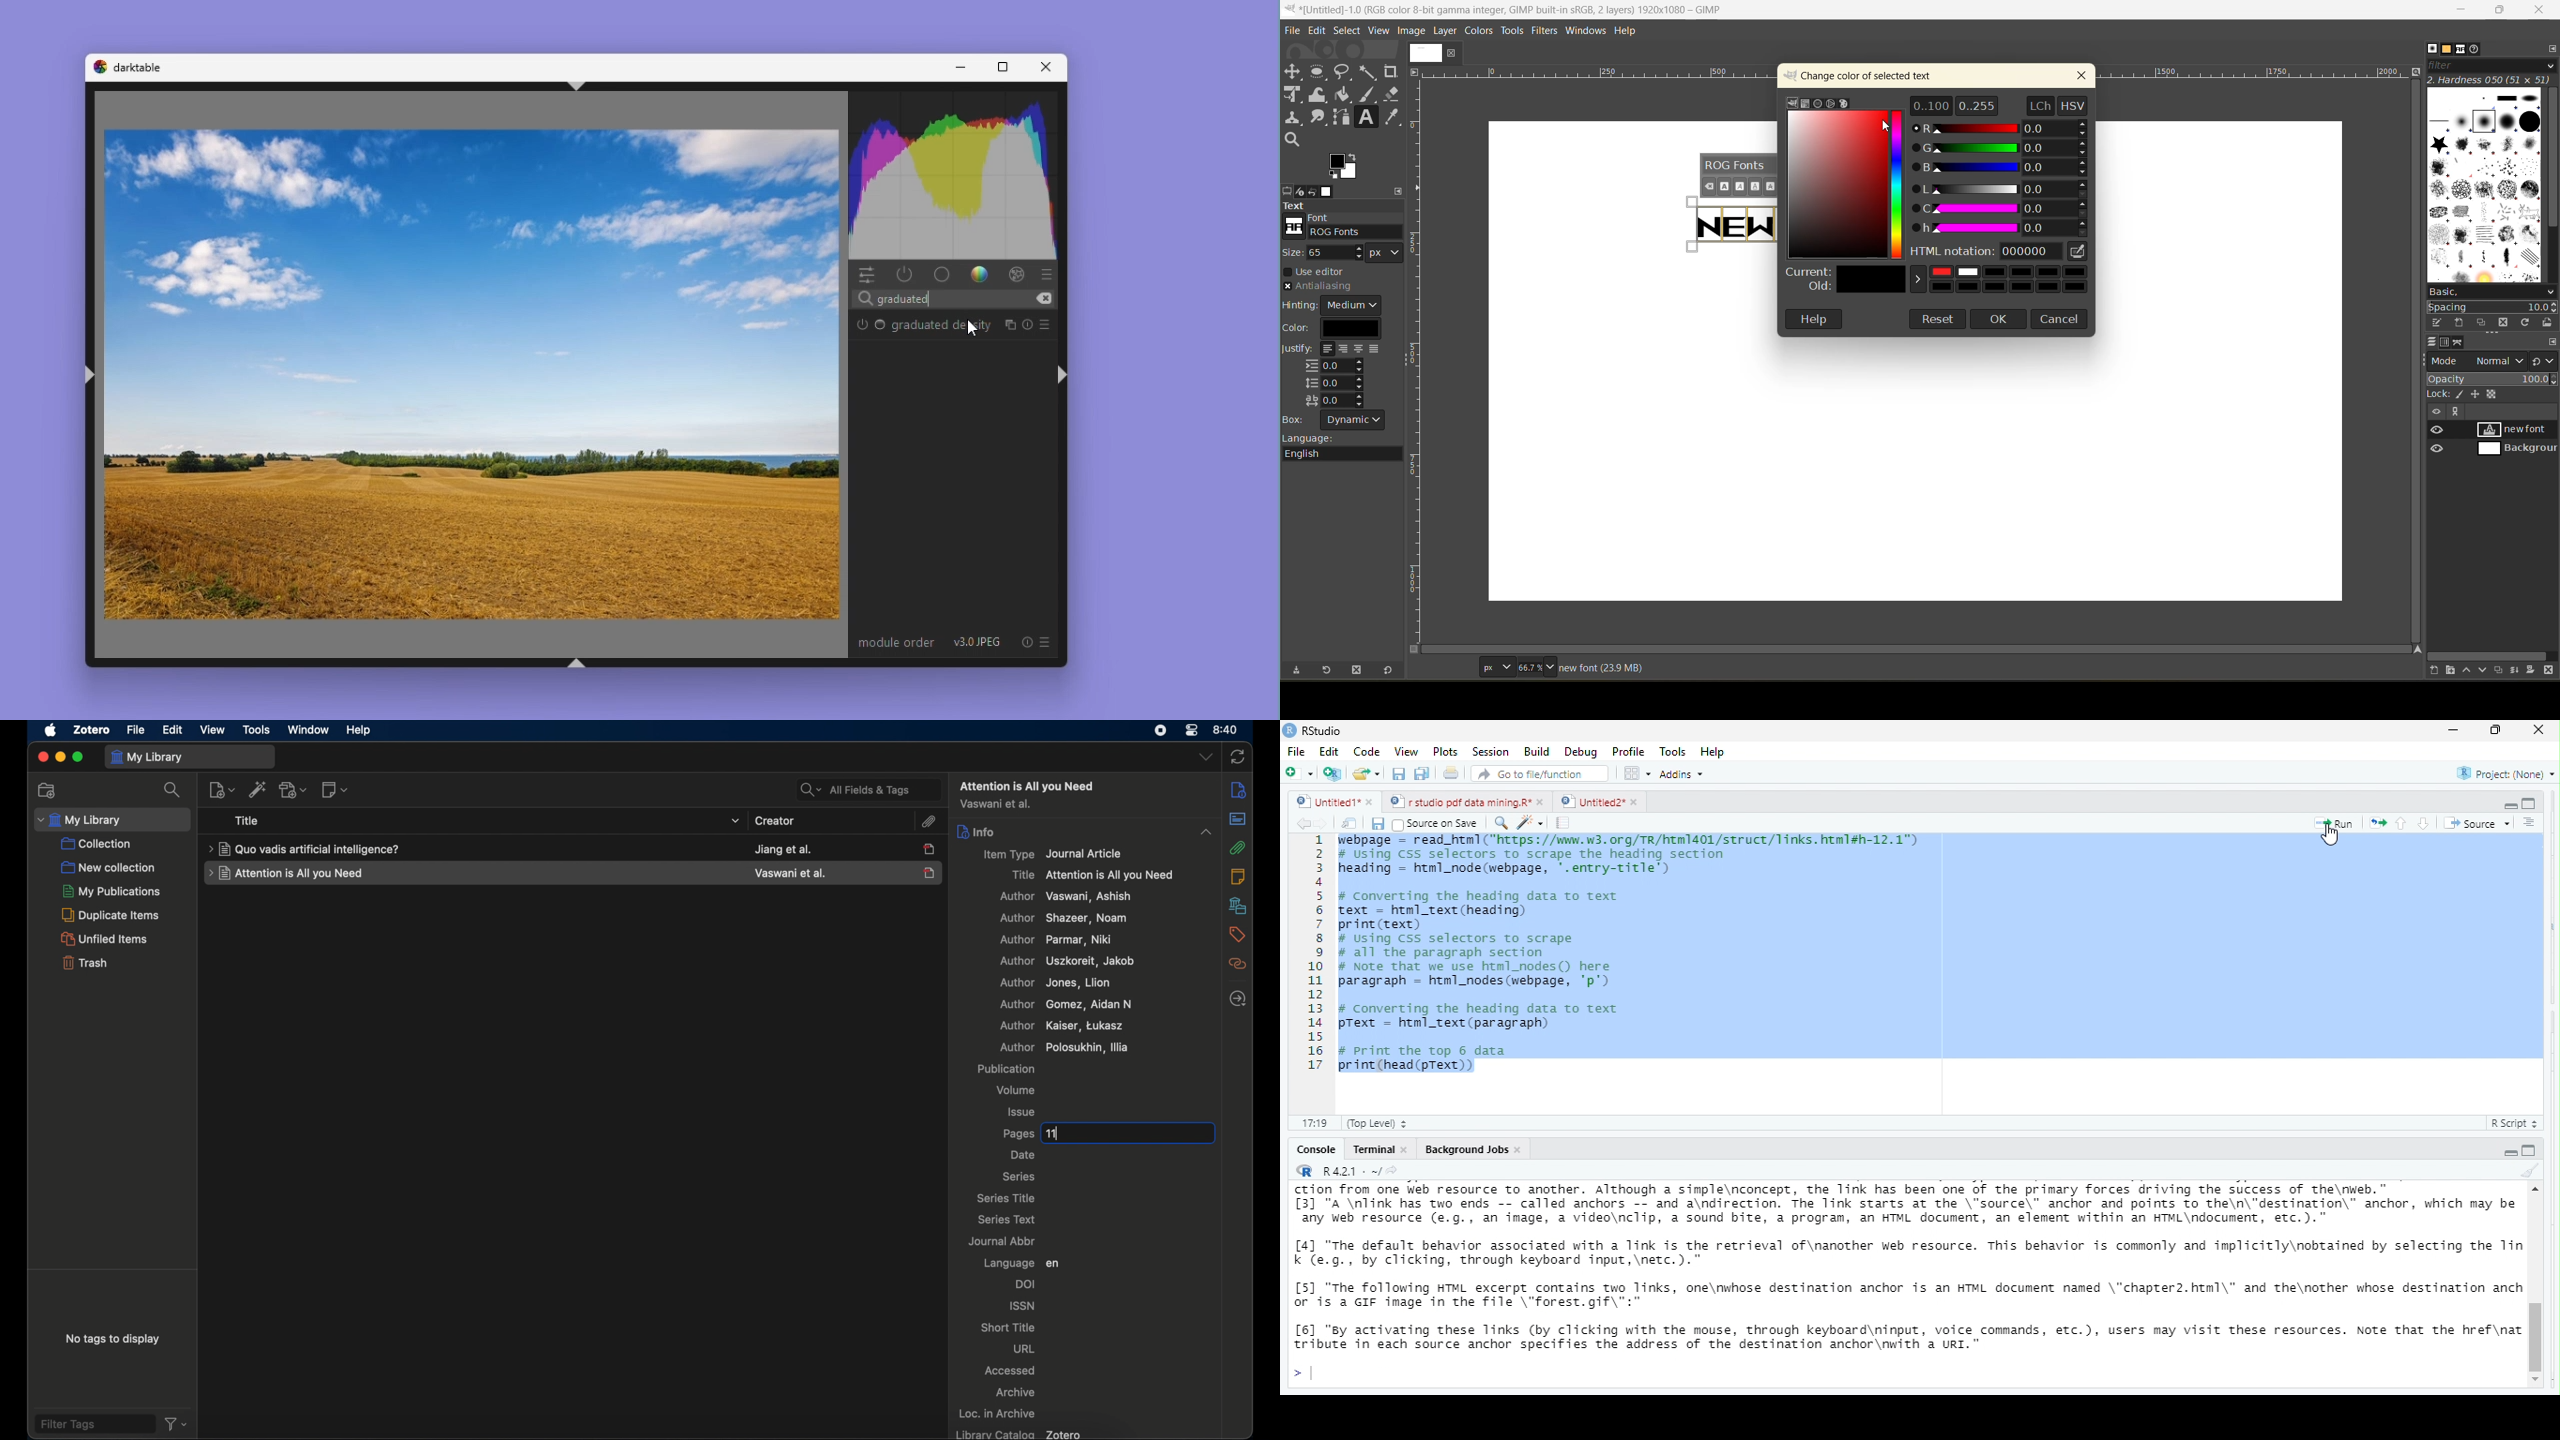  Describe the element at coordinates (1632, 753) in the screenshot. I see `Profile` at that location.